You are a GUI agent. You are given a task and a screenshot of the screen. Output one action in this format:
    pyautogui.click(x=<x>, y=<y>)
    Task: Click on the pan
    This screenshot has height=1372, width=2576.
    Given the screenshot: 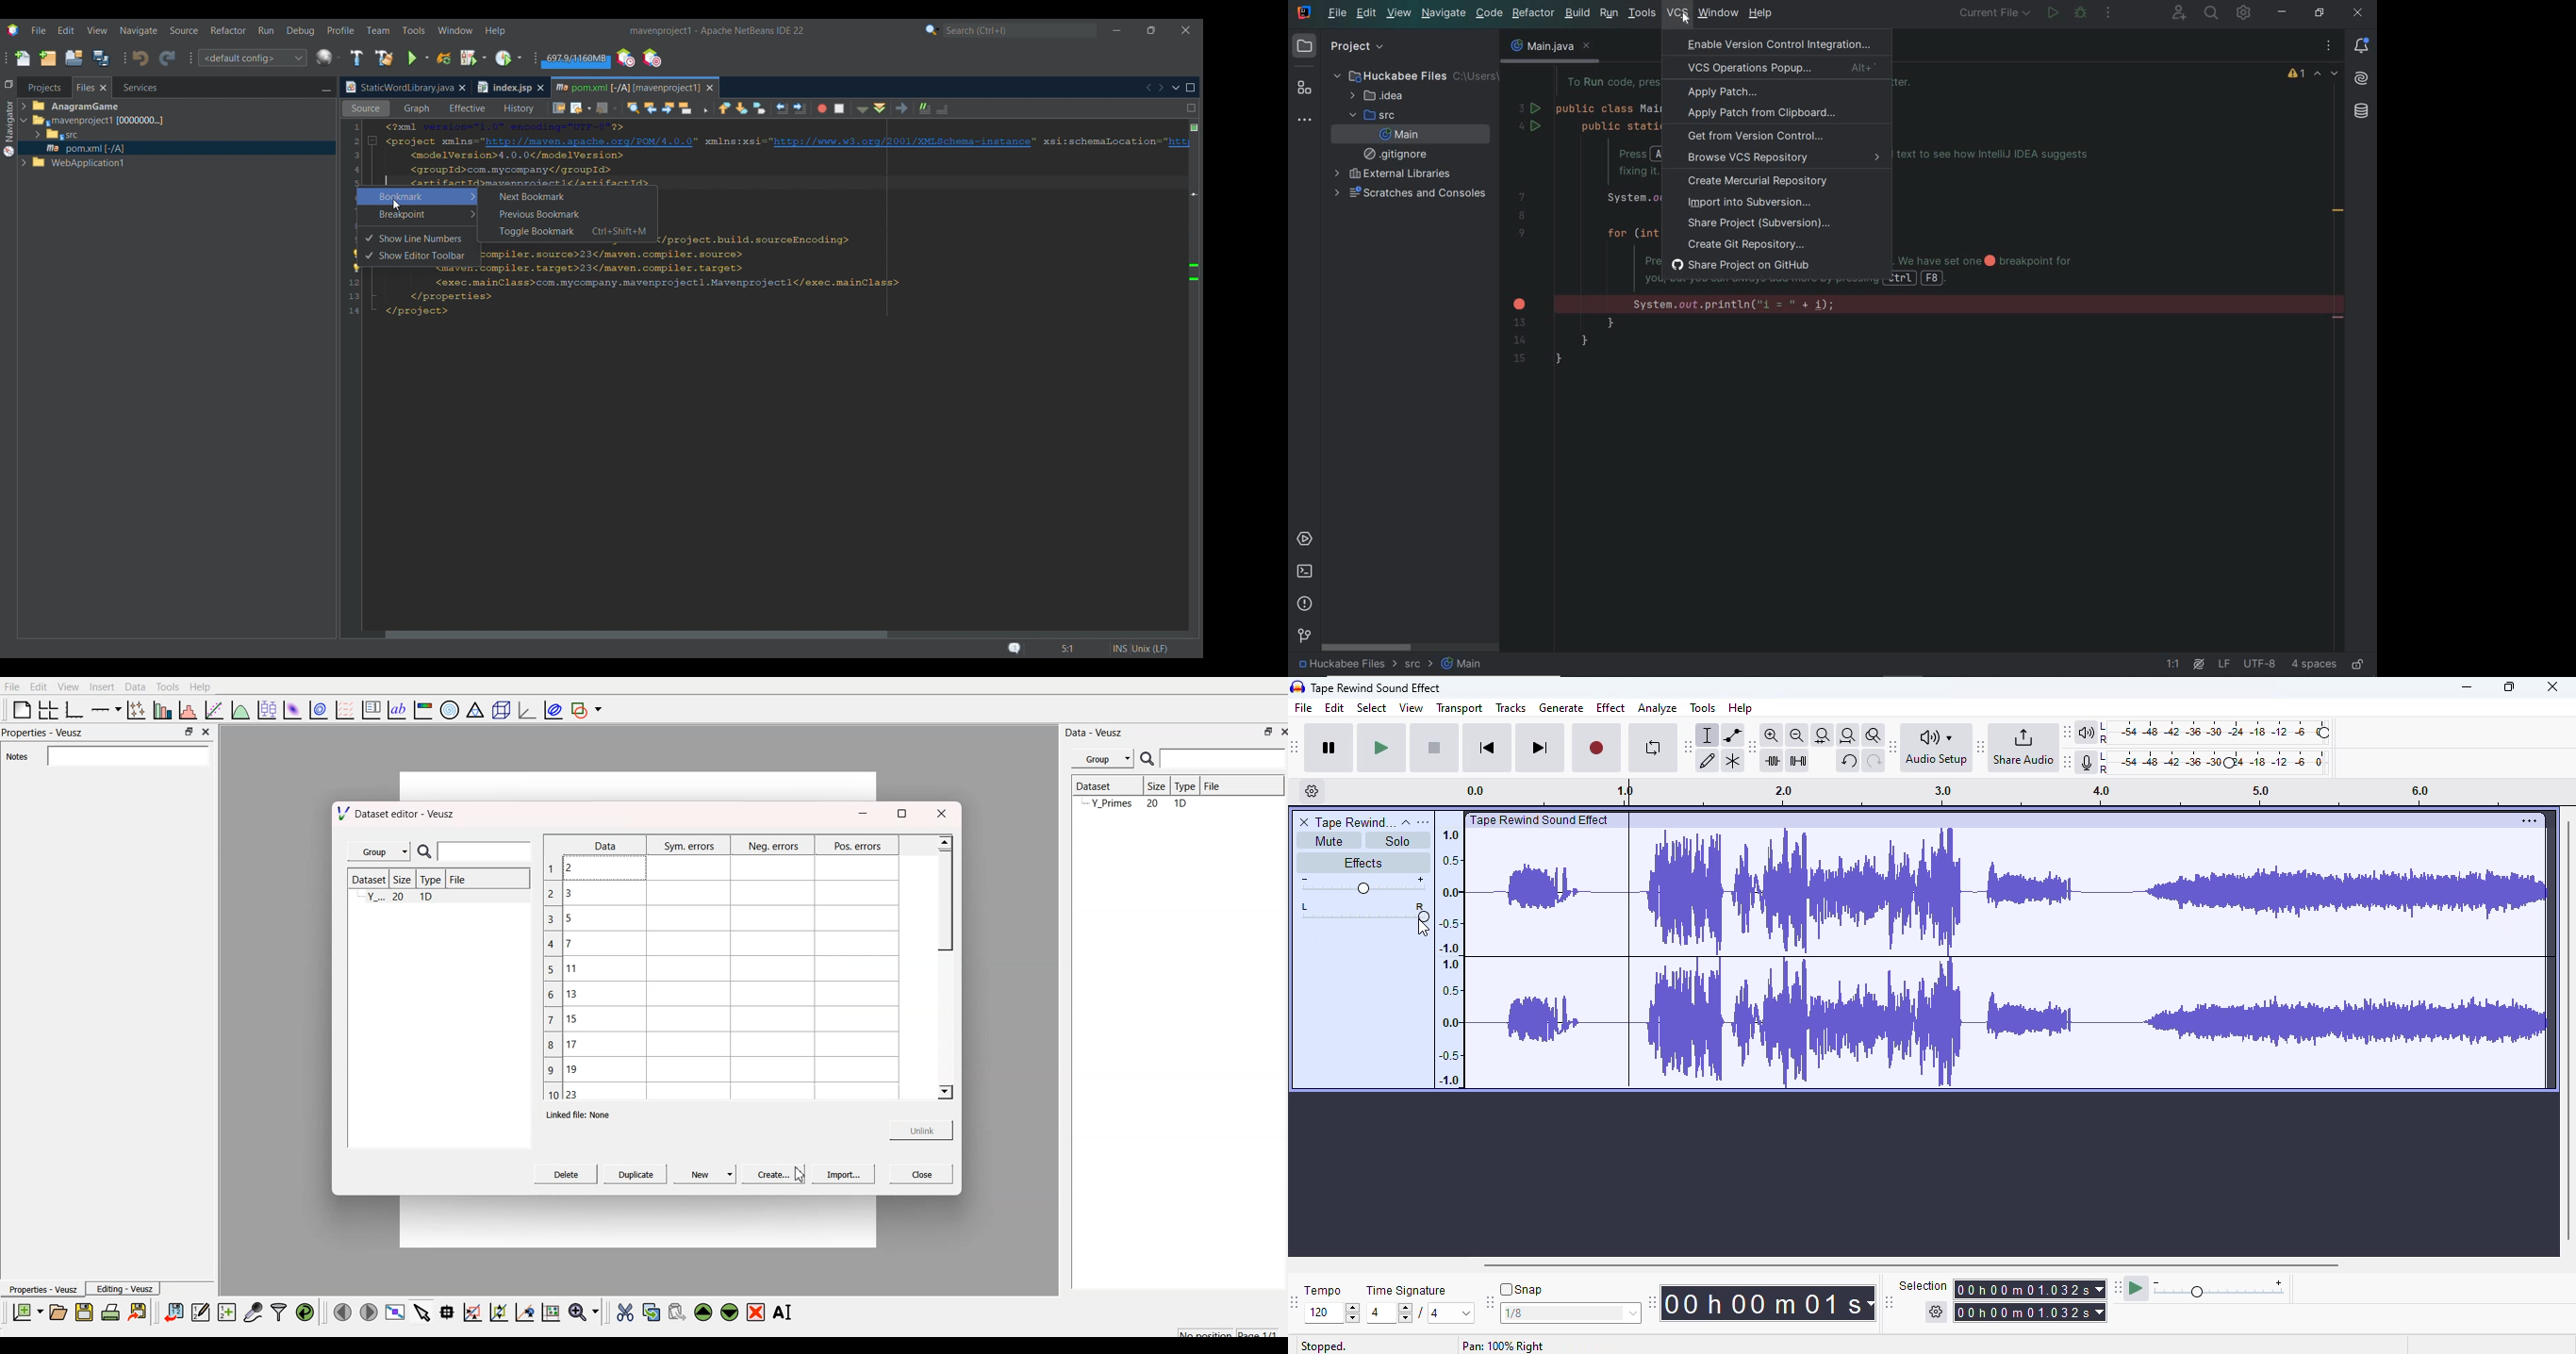 What is the action you would take?
    pyautogui.click(x=1378, y=912)
    